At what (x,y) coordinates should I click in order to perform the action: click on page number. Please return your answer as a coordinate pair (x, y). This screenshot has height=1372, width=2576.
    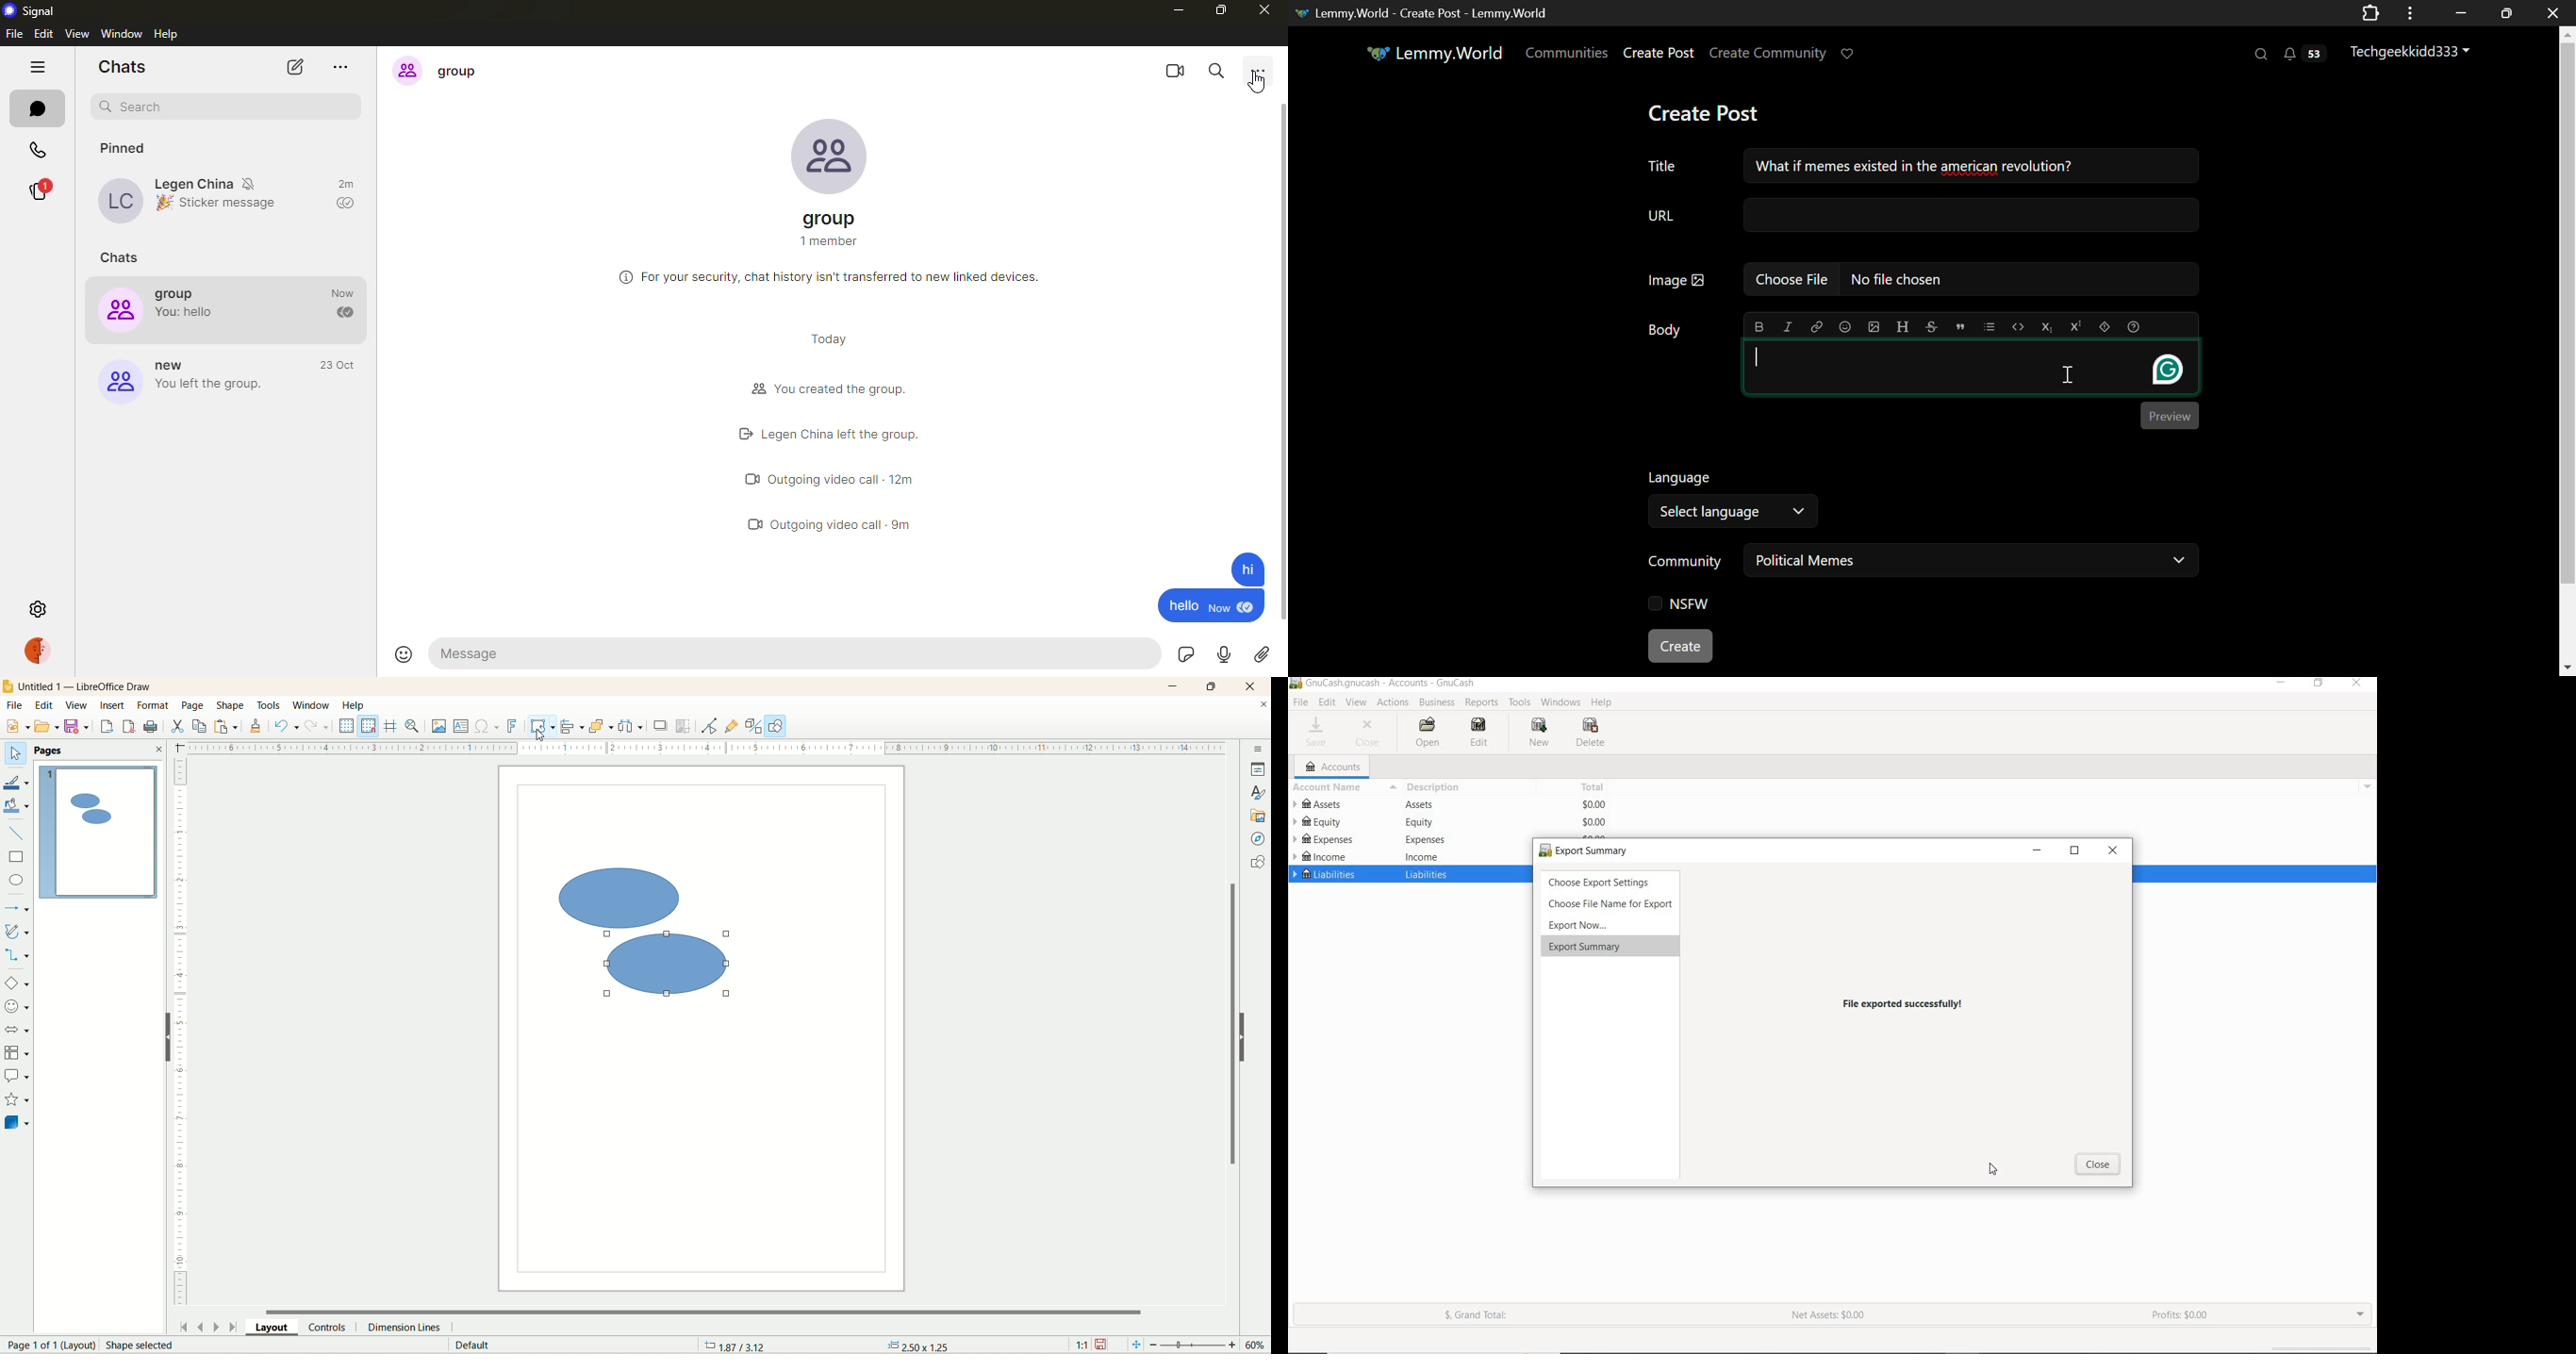
    Looking at the image, I should click on (123, 1345).